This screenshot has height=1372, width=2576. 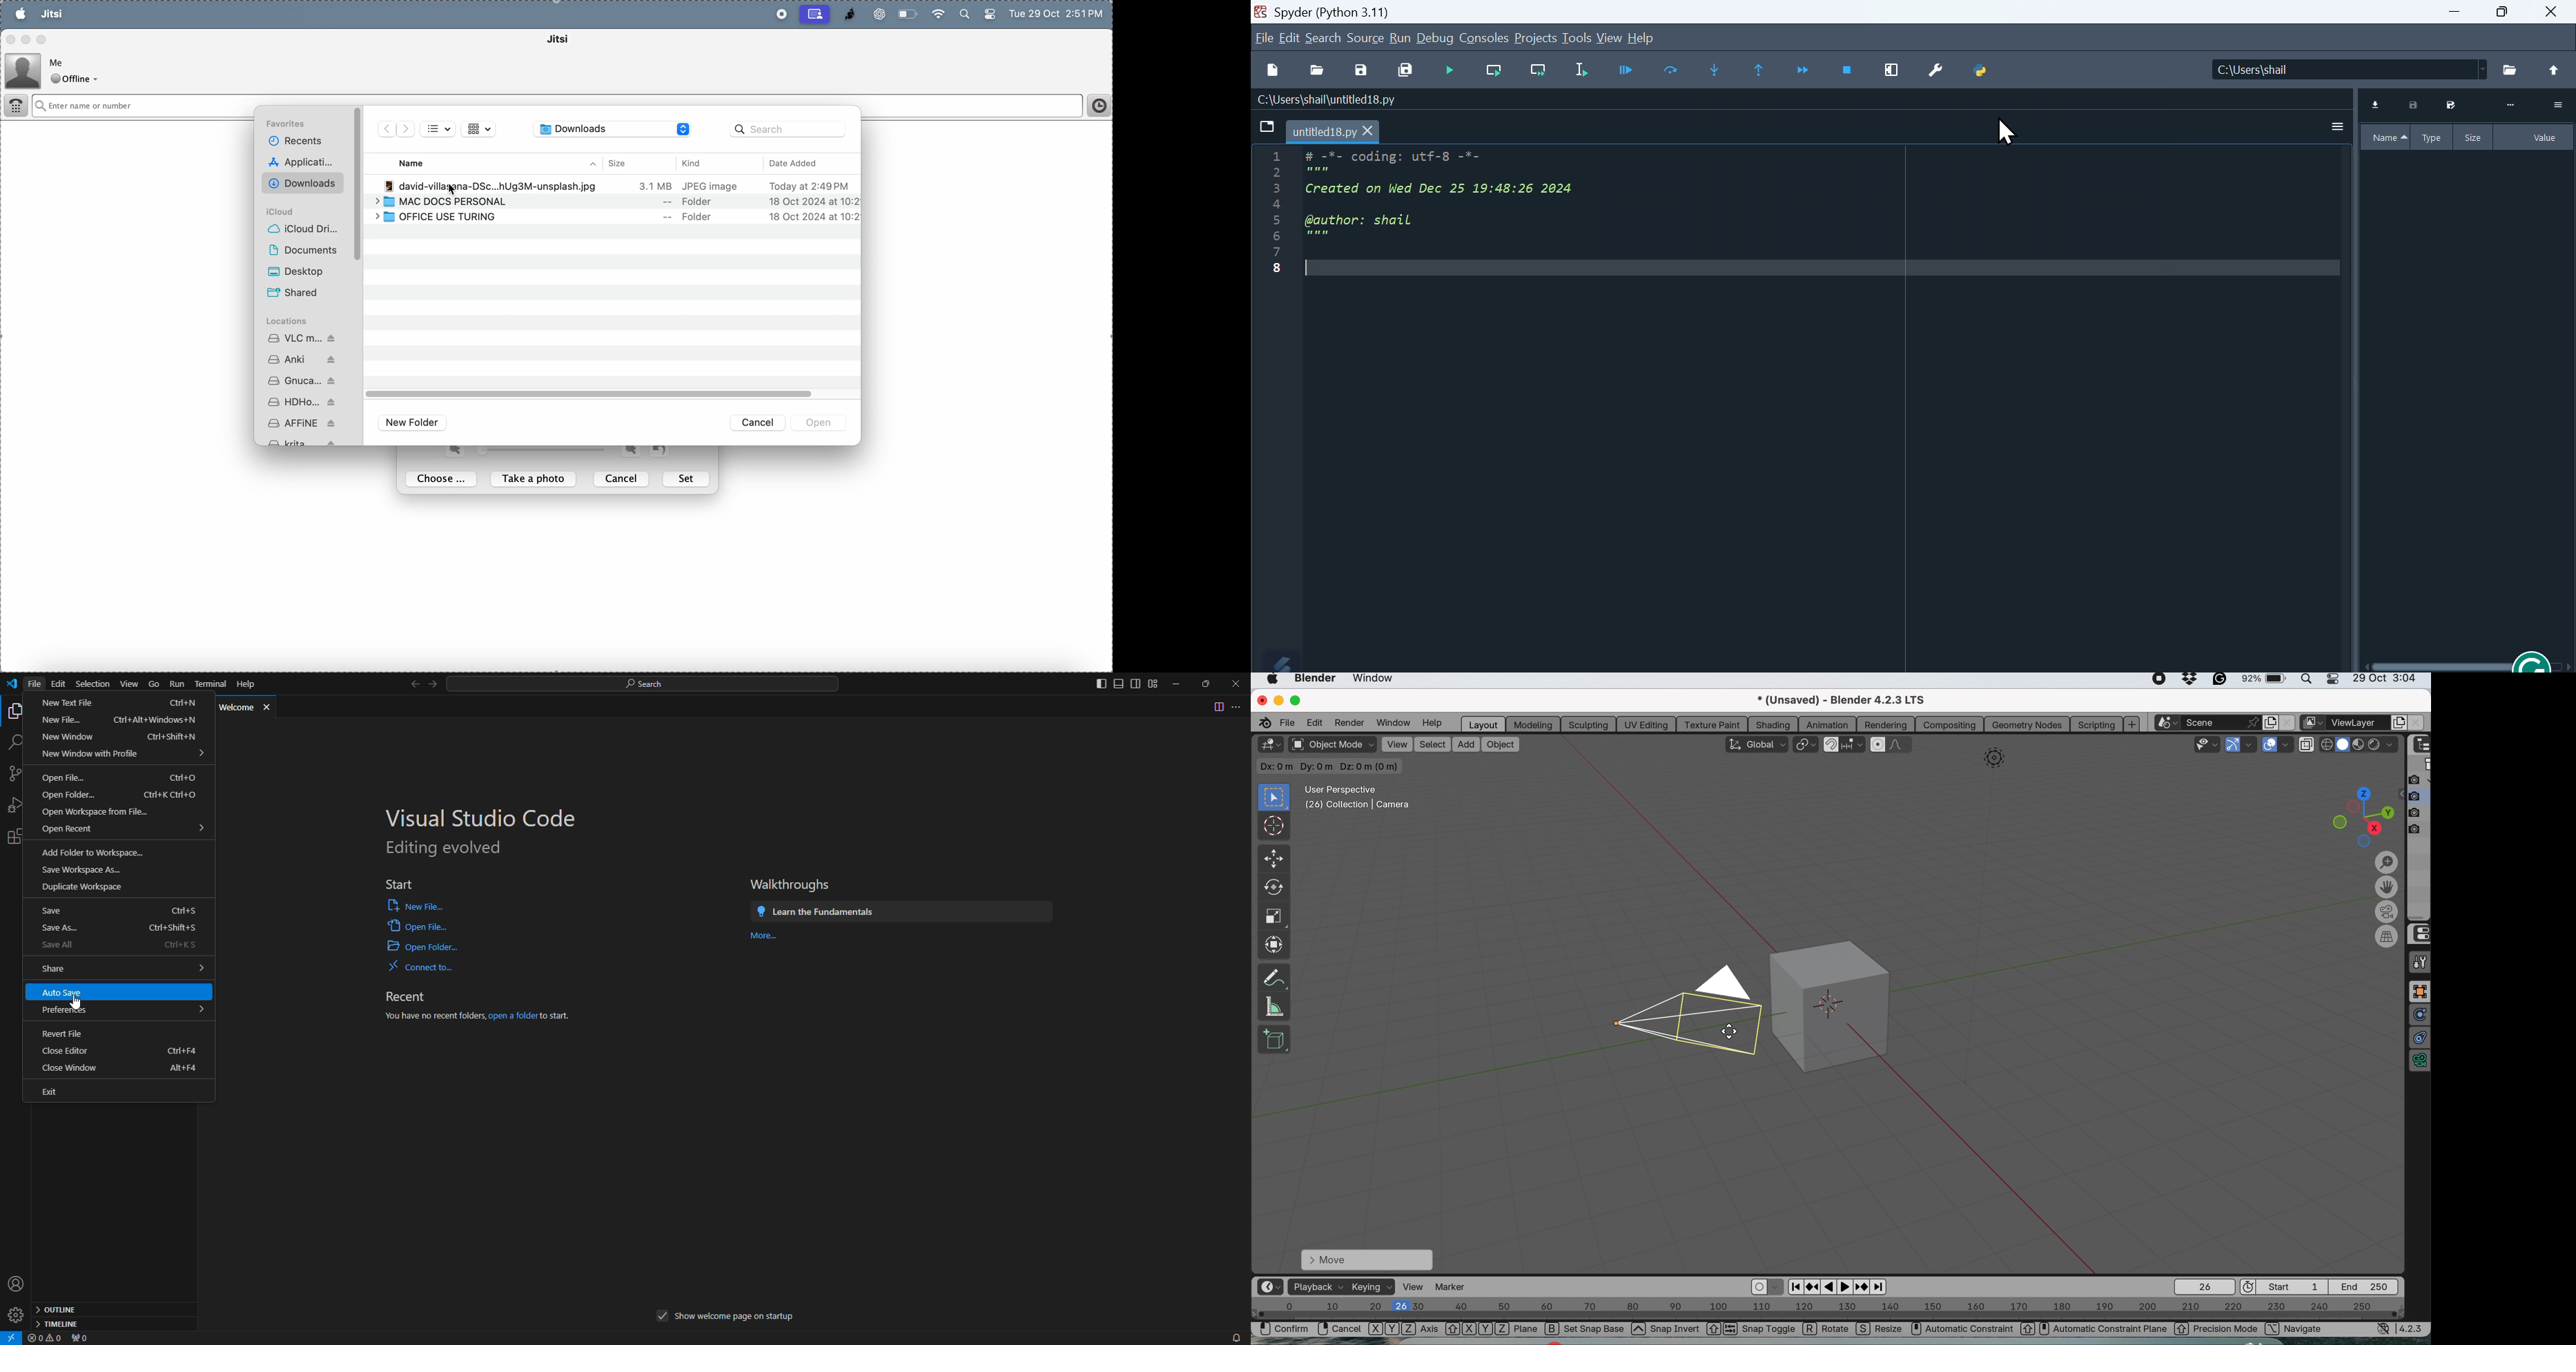 What do you see at coordinates (203, 968) in the screenshot?
I see `expand` at bounding box center [203, 968].